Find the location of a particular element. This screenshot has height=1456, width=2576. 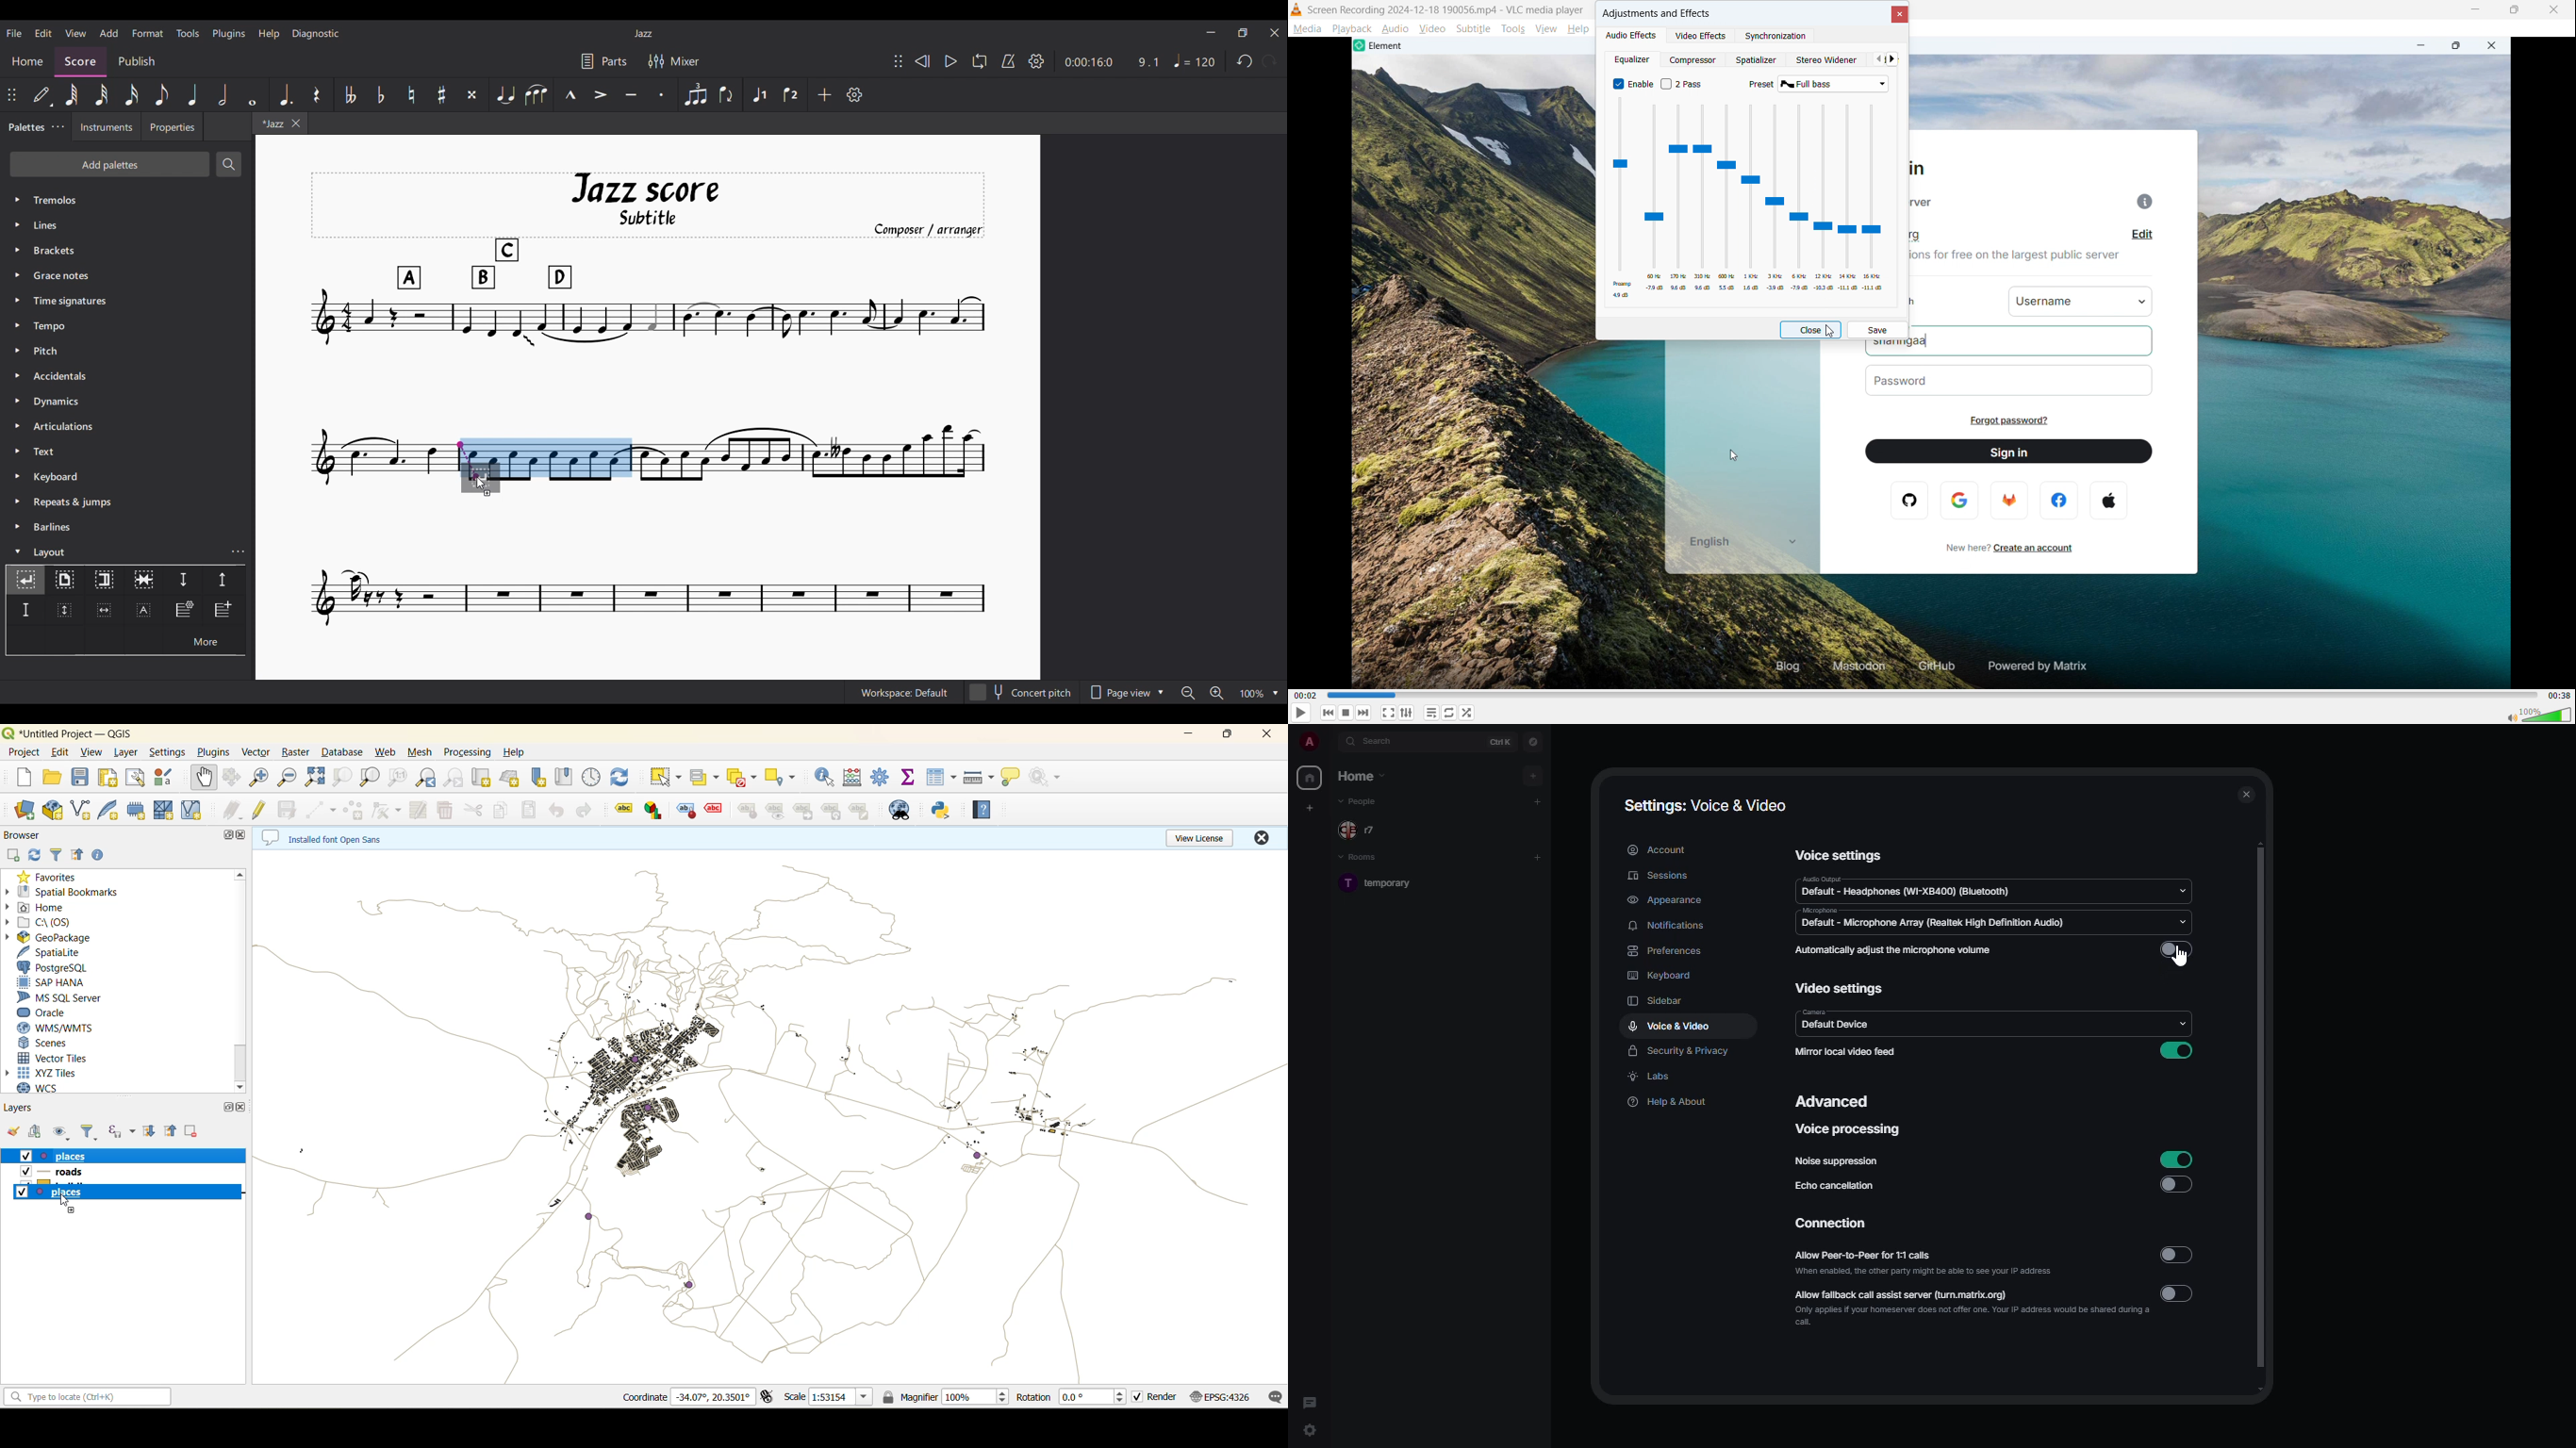

disabled is located at coordinates (2175, 1258).